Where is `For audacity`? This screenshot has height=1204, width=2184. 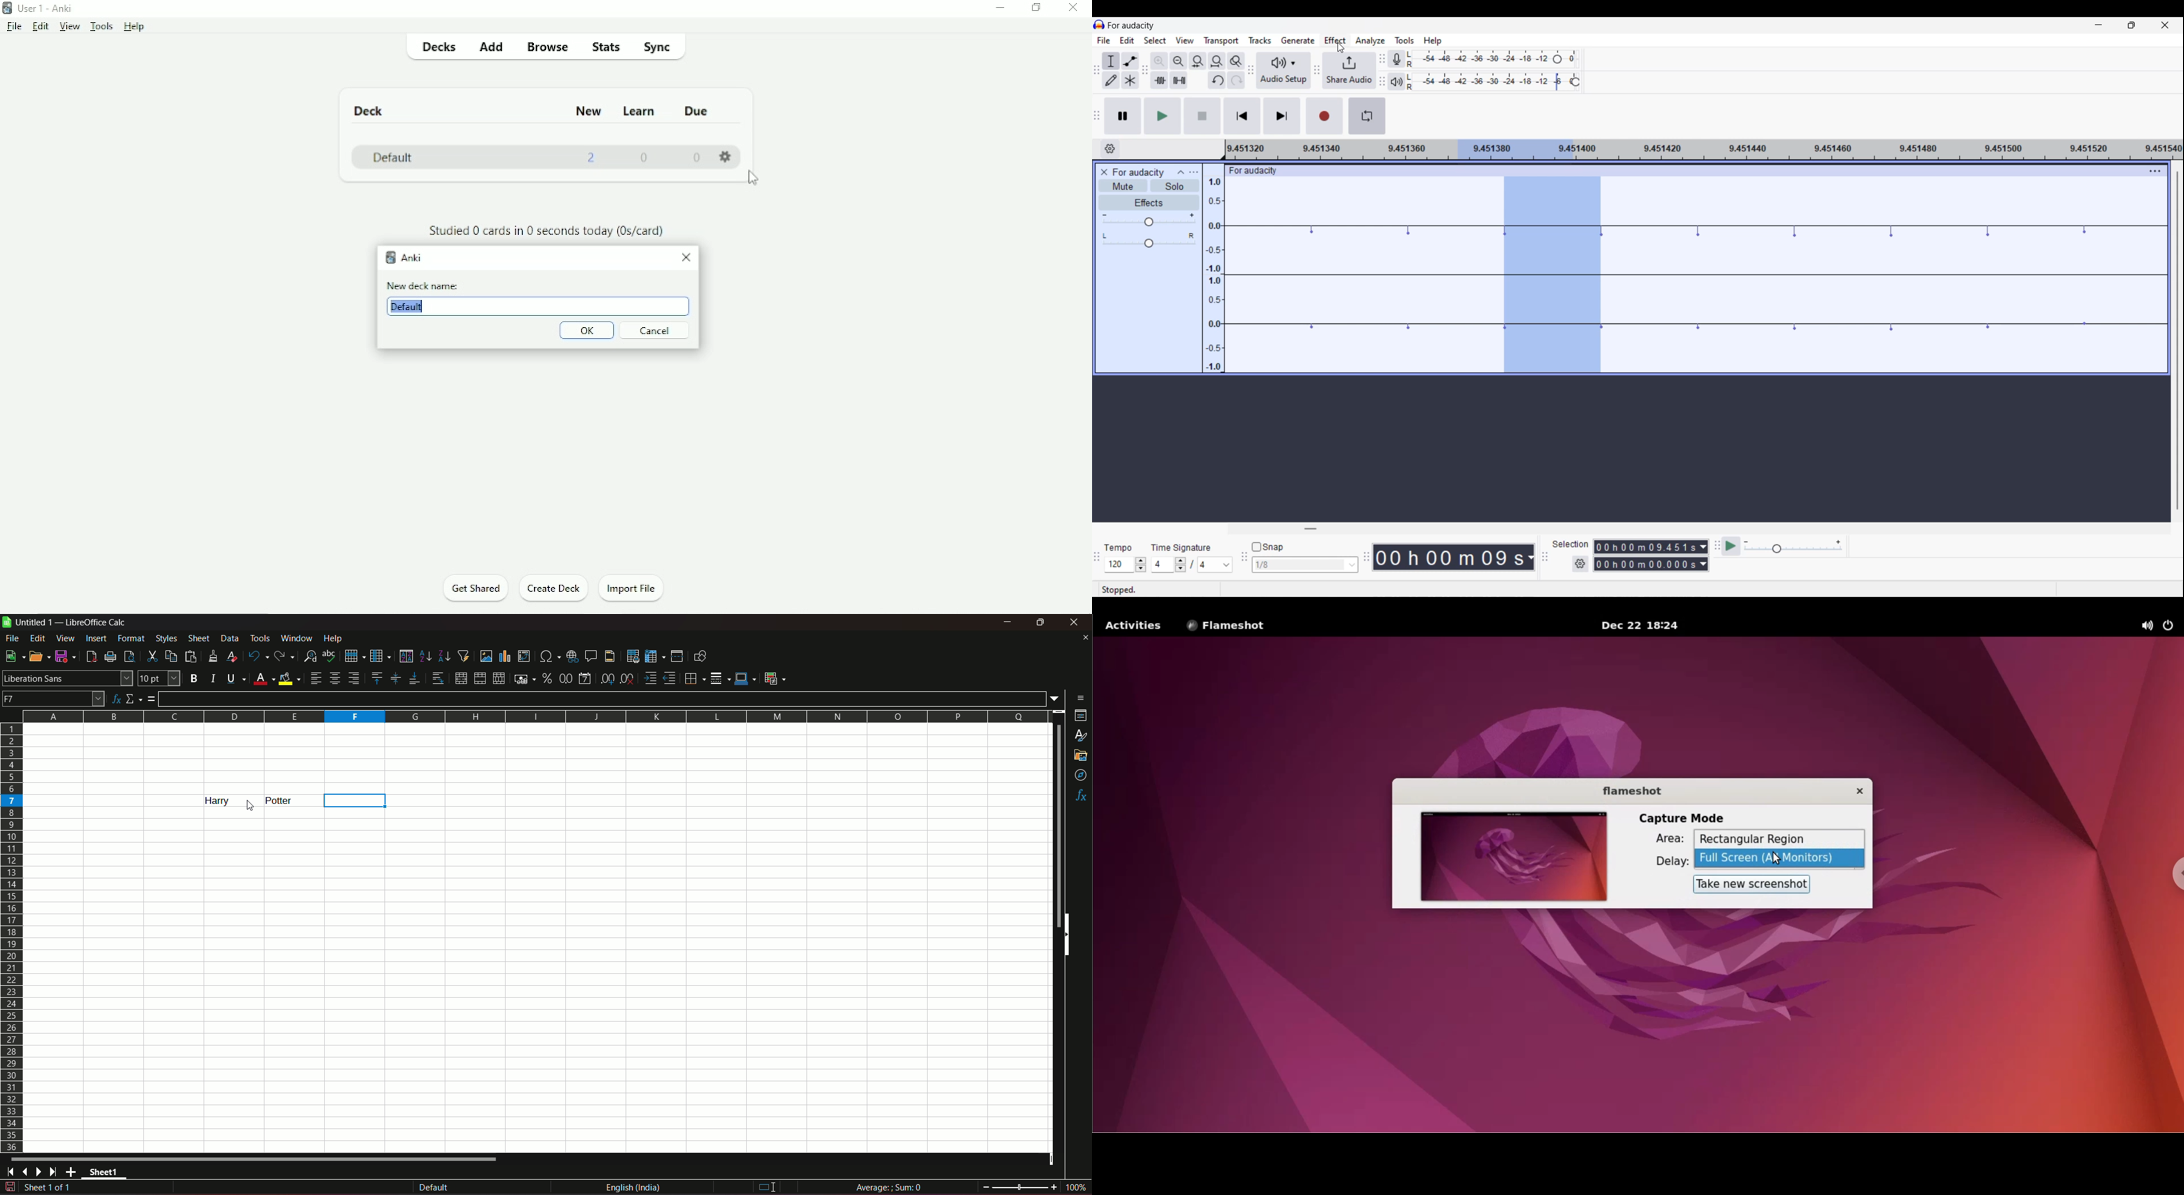 For audacity is located at coordinates (1261, 171).